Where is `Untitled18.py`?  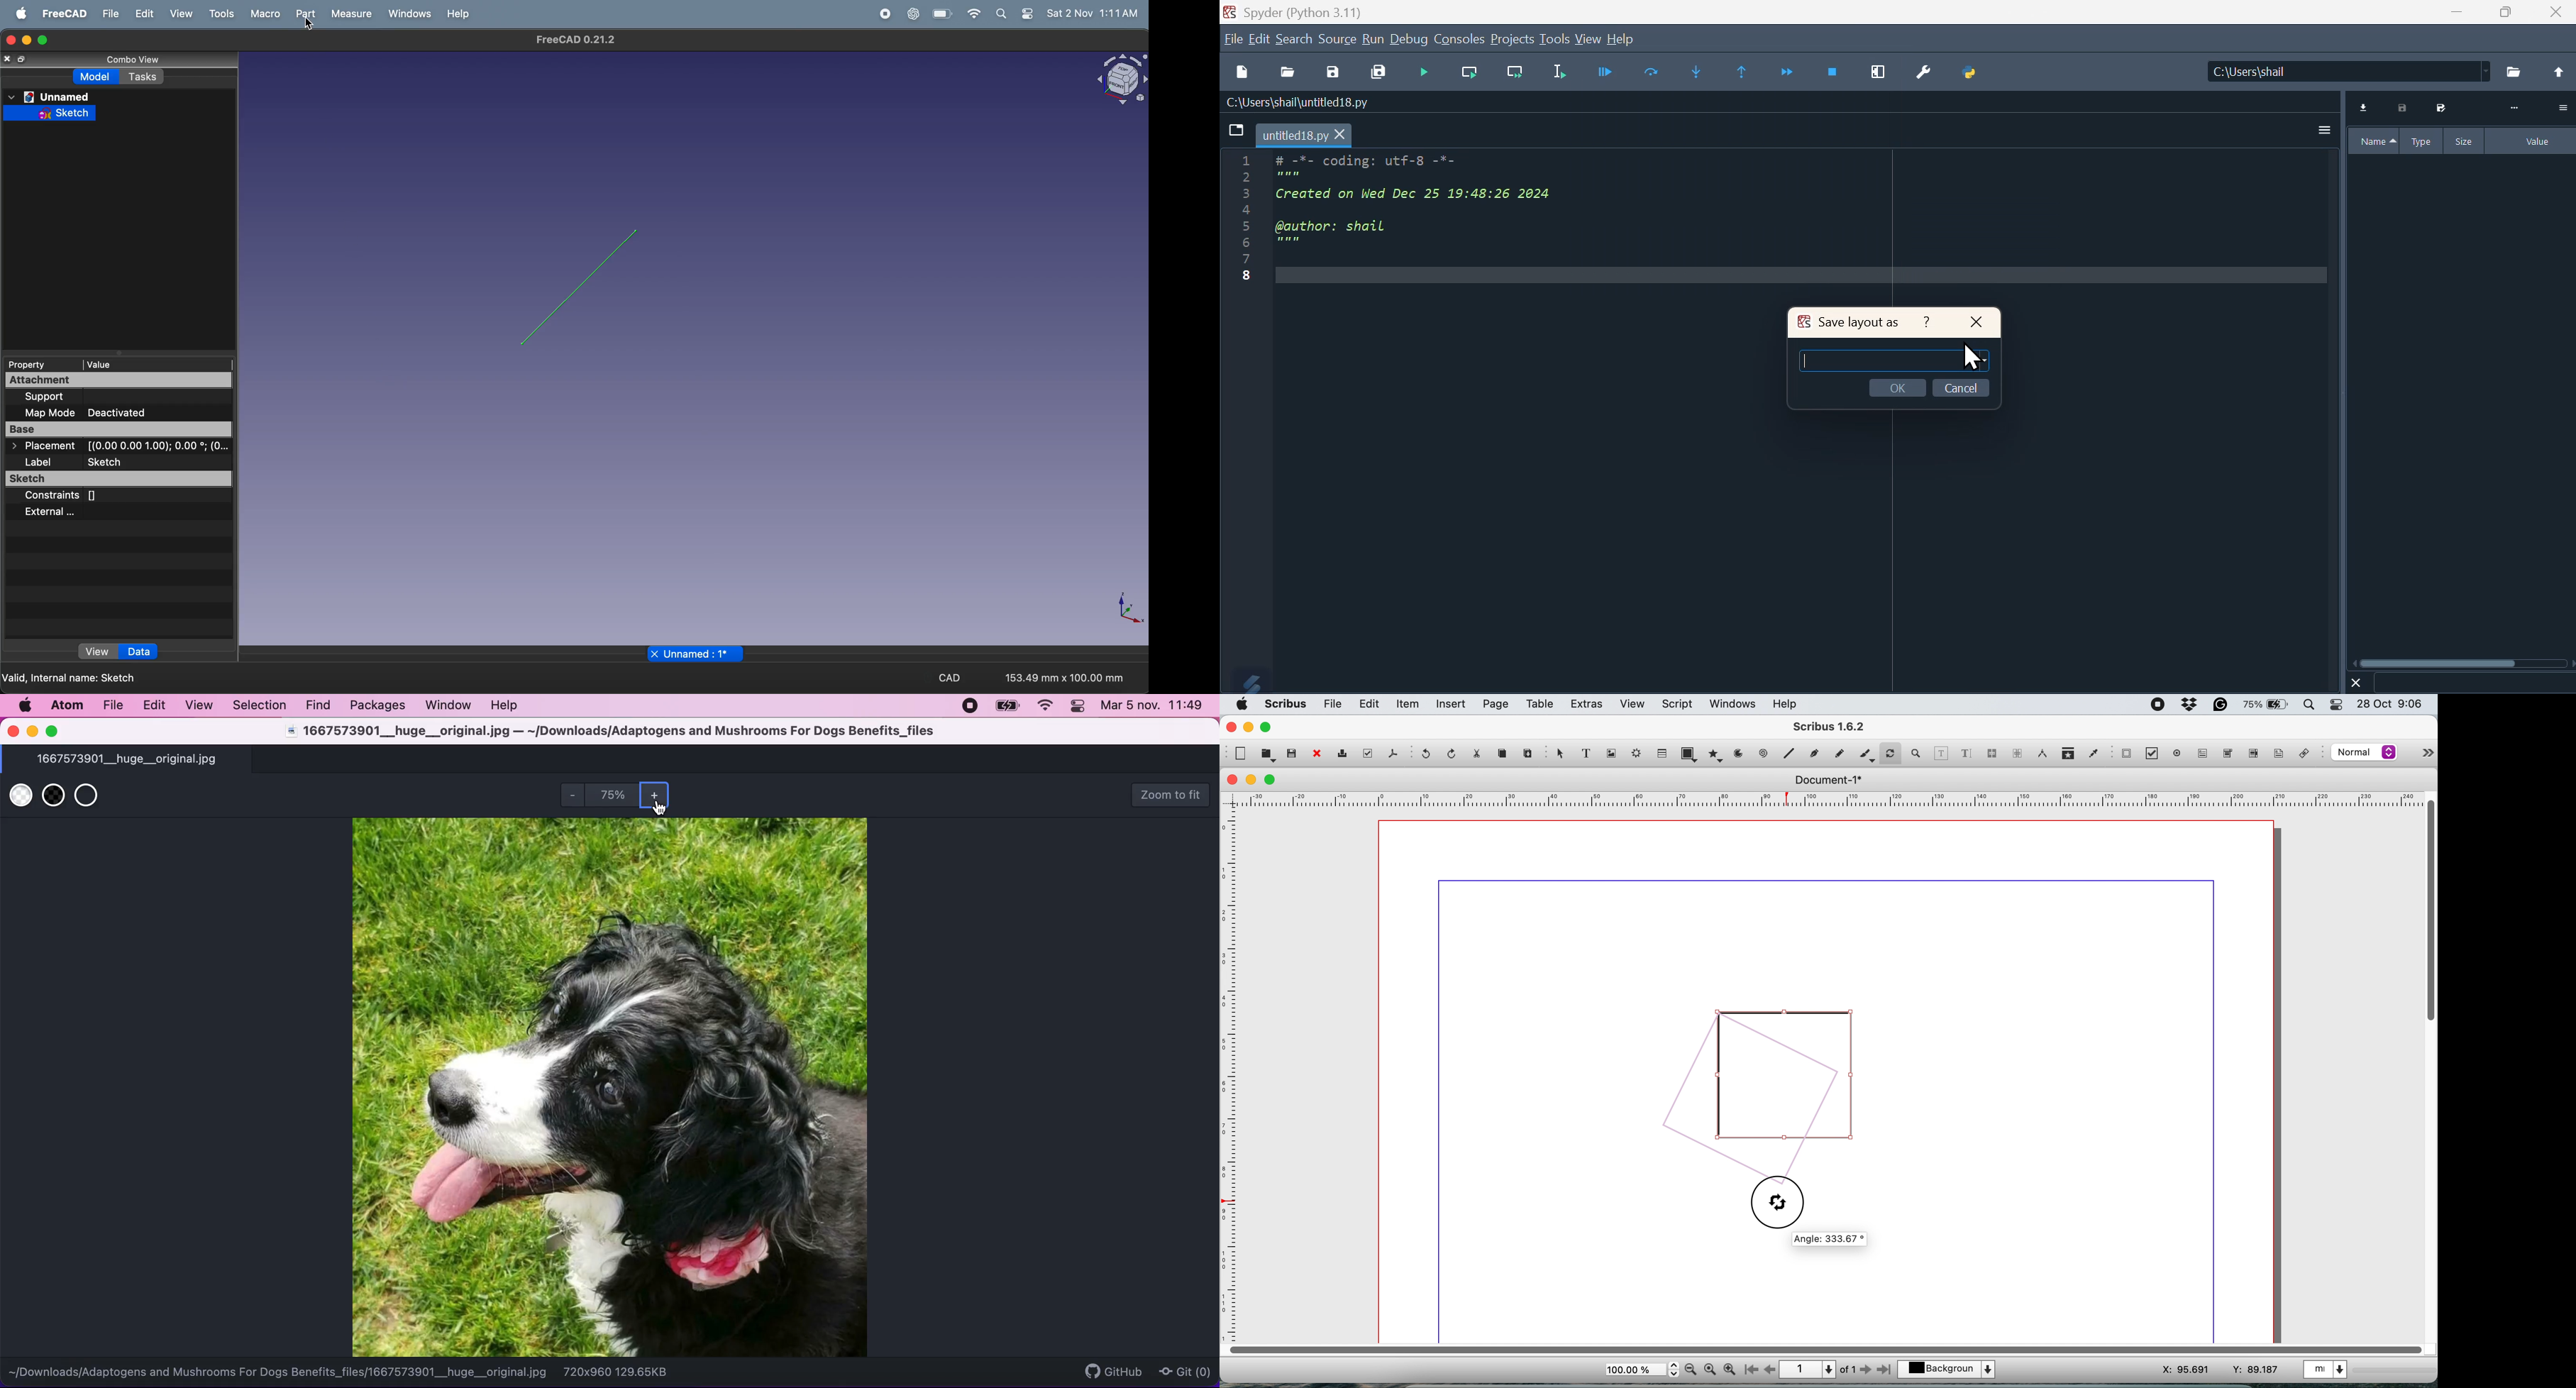
Untitled18.py is located at coordinates (1305, 136).